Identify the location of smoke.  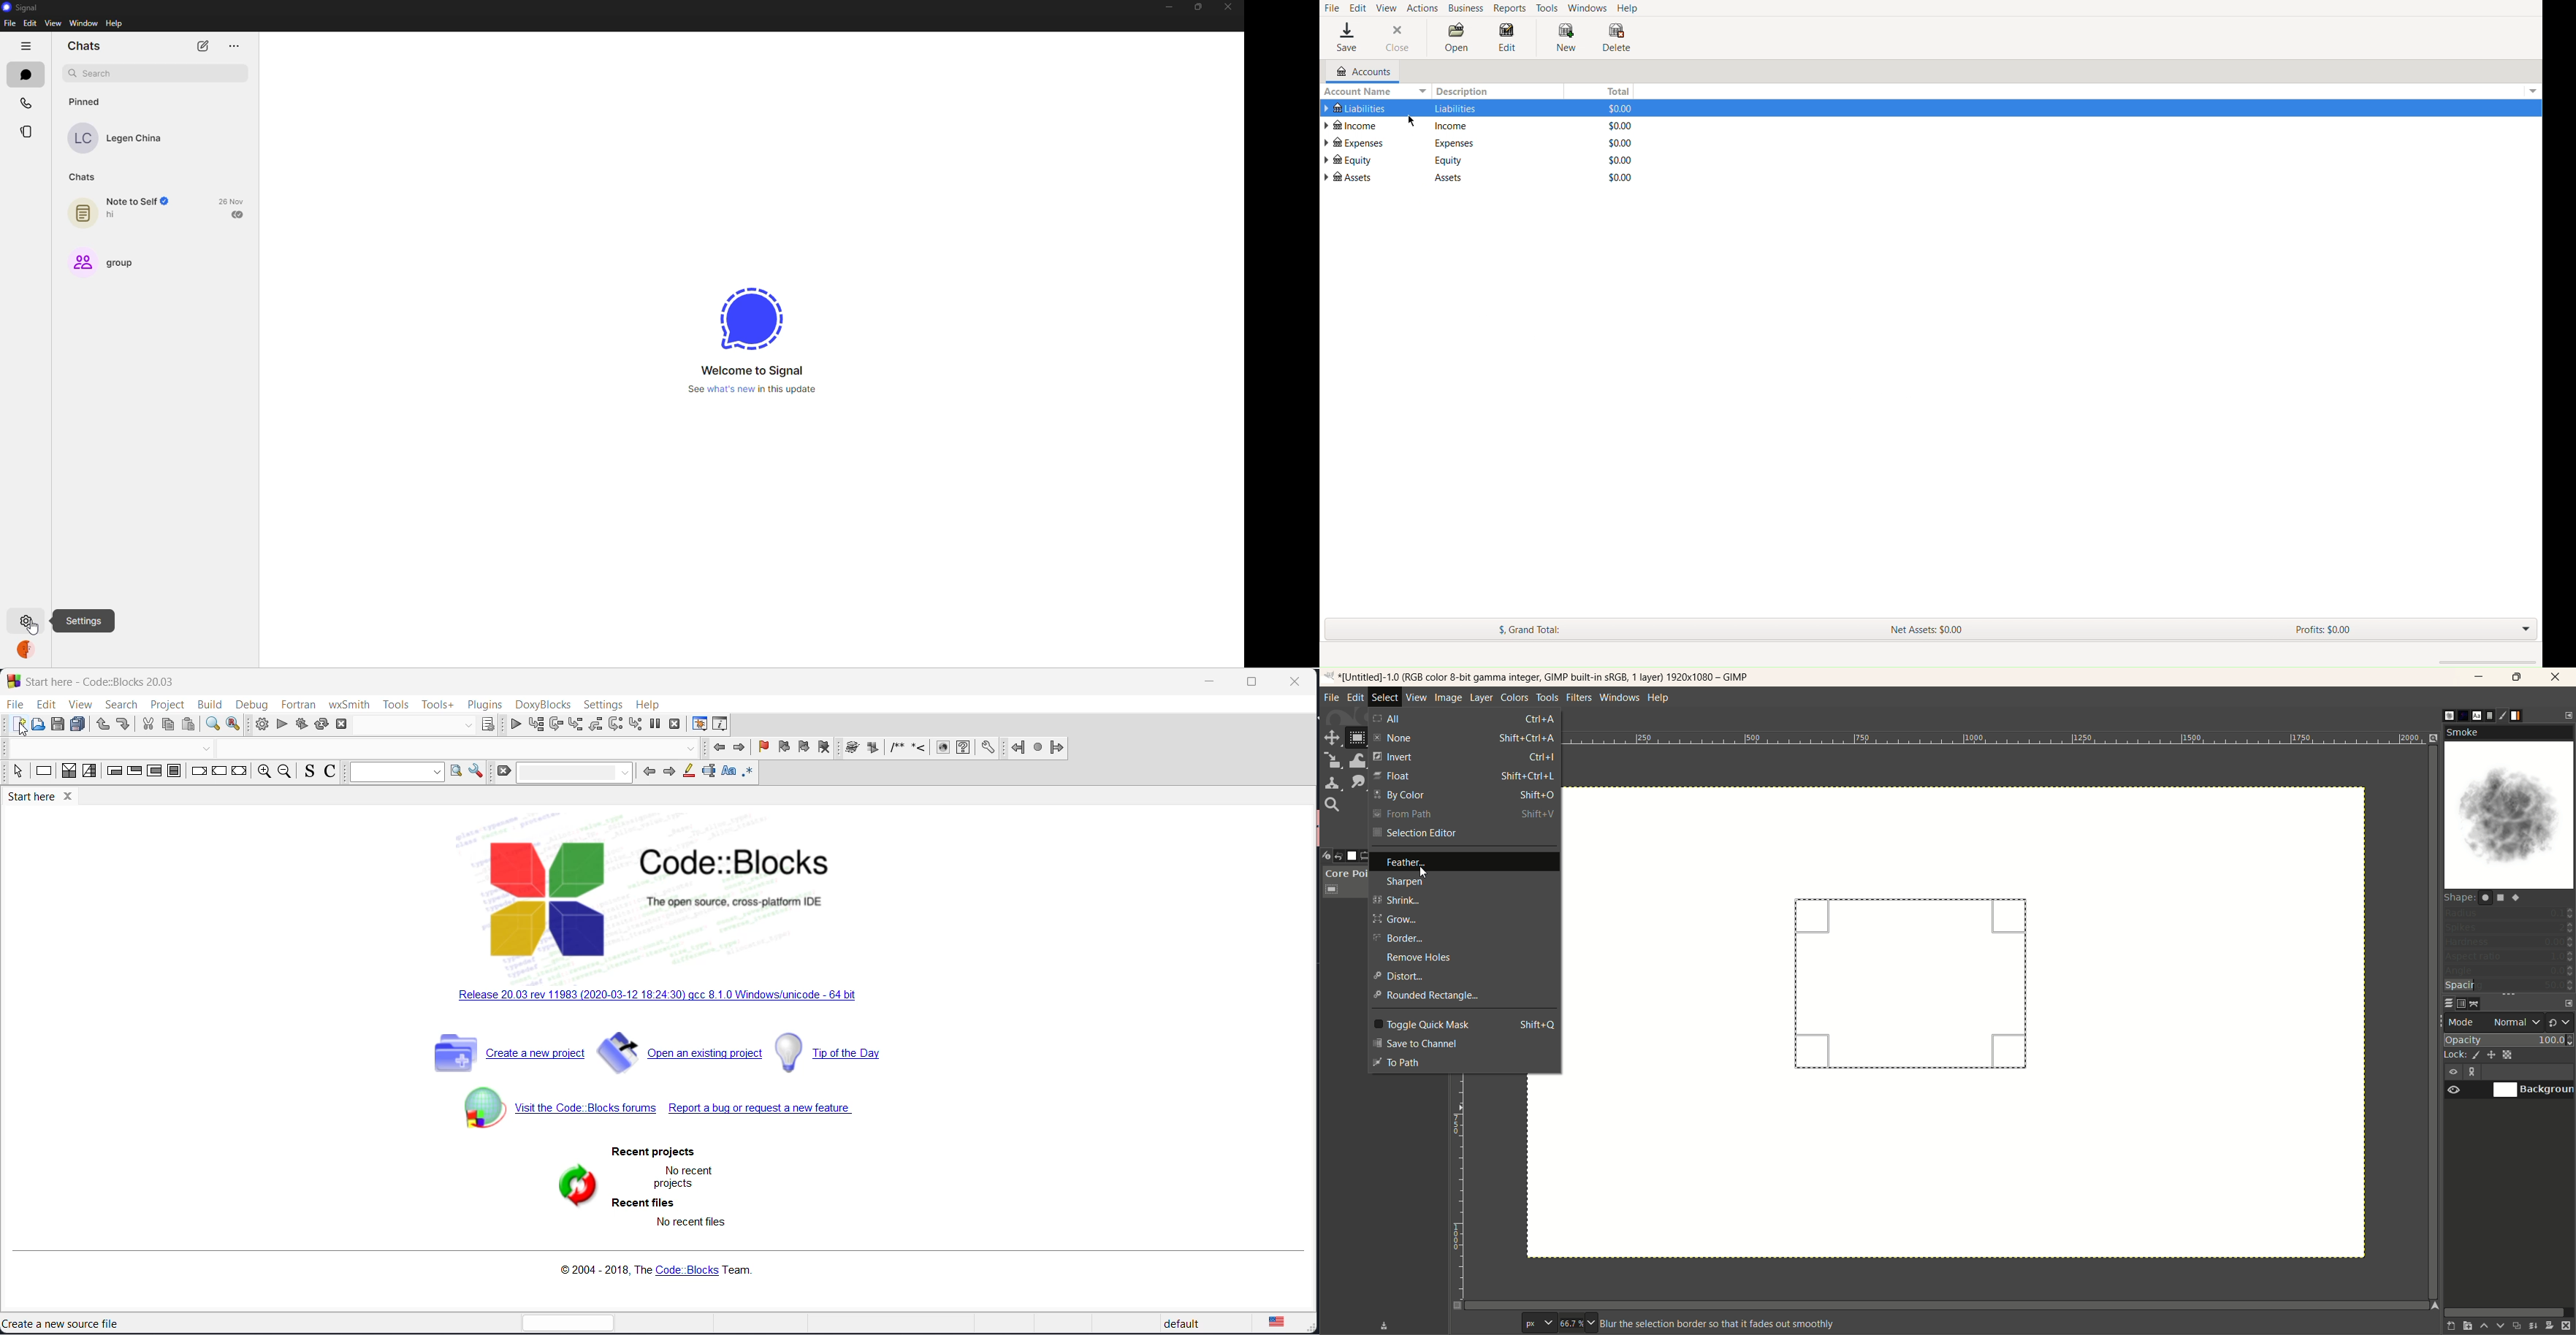
(2510, 808).